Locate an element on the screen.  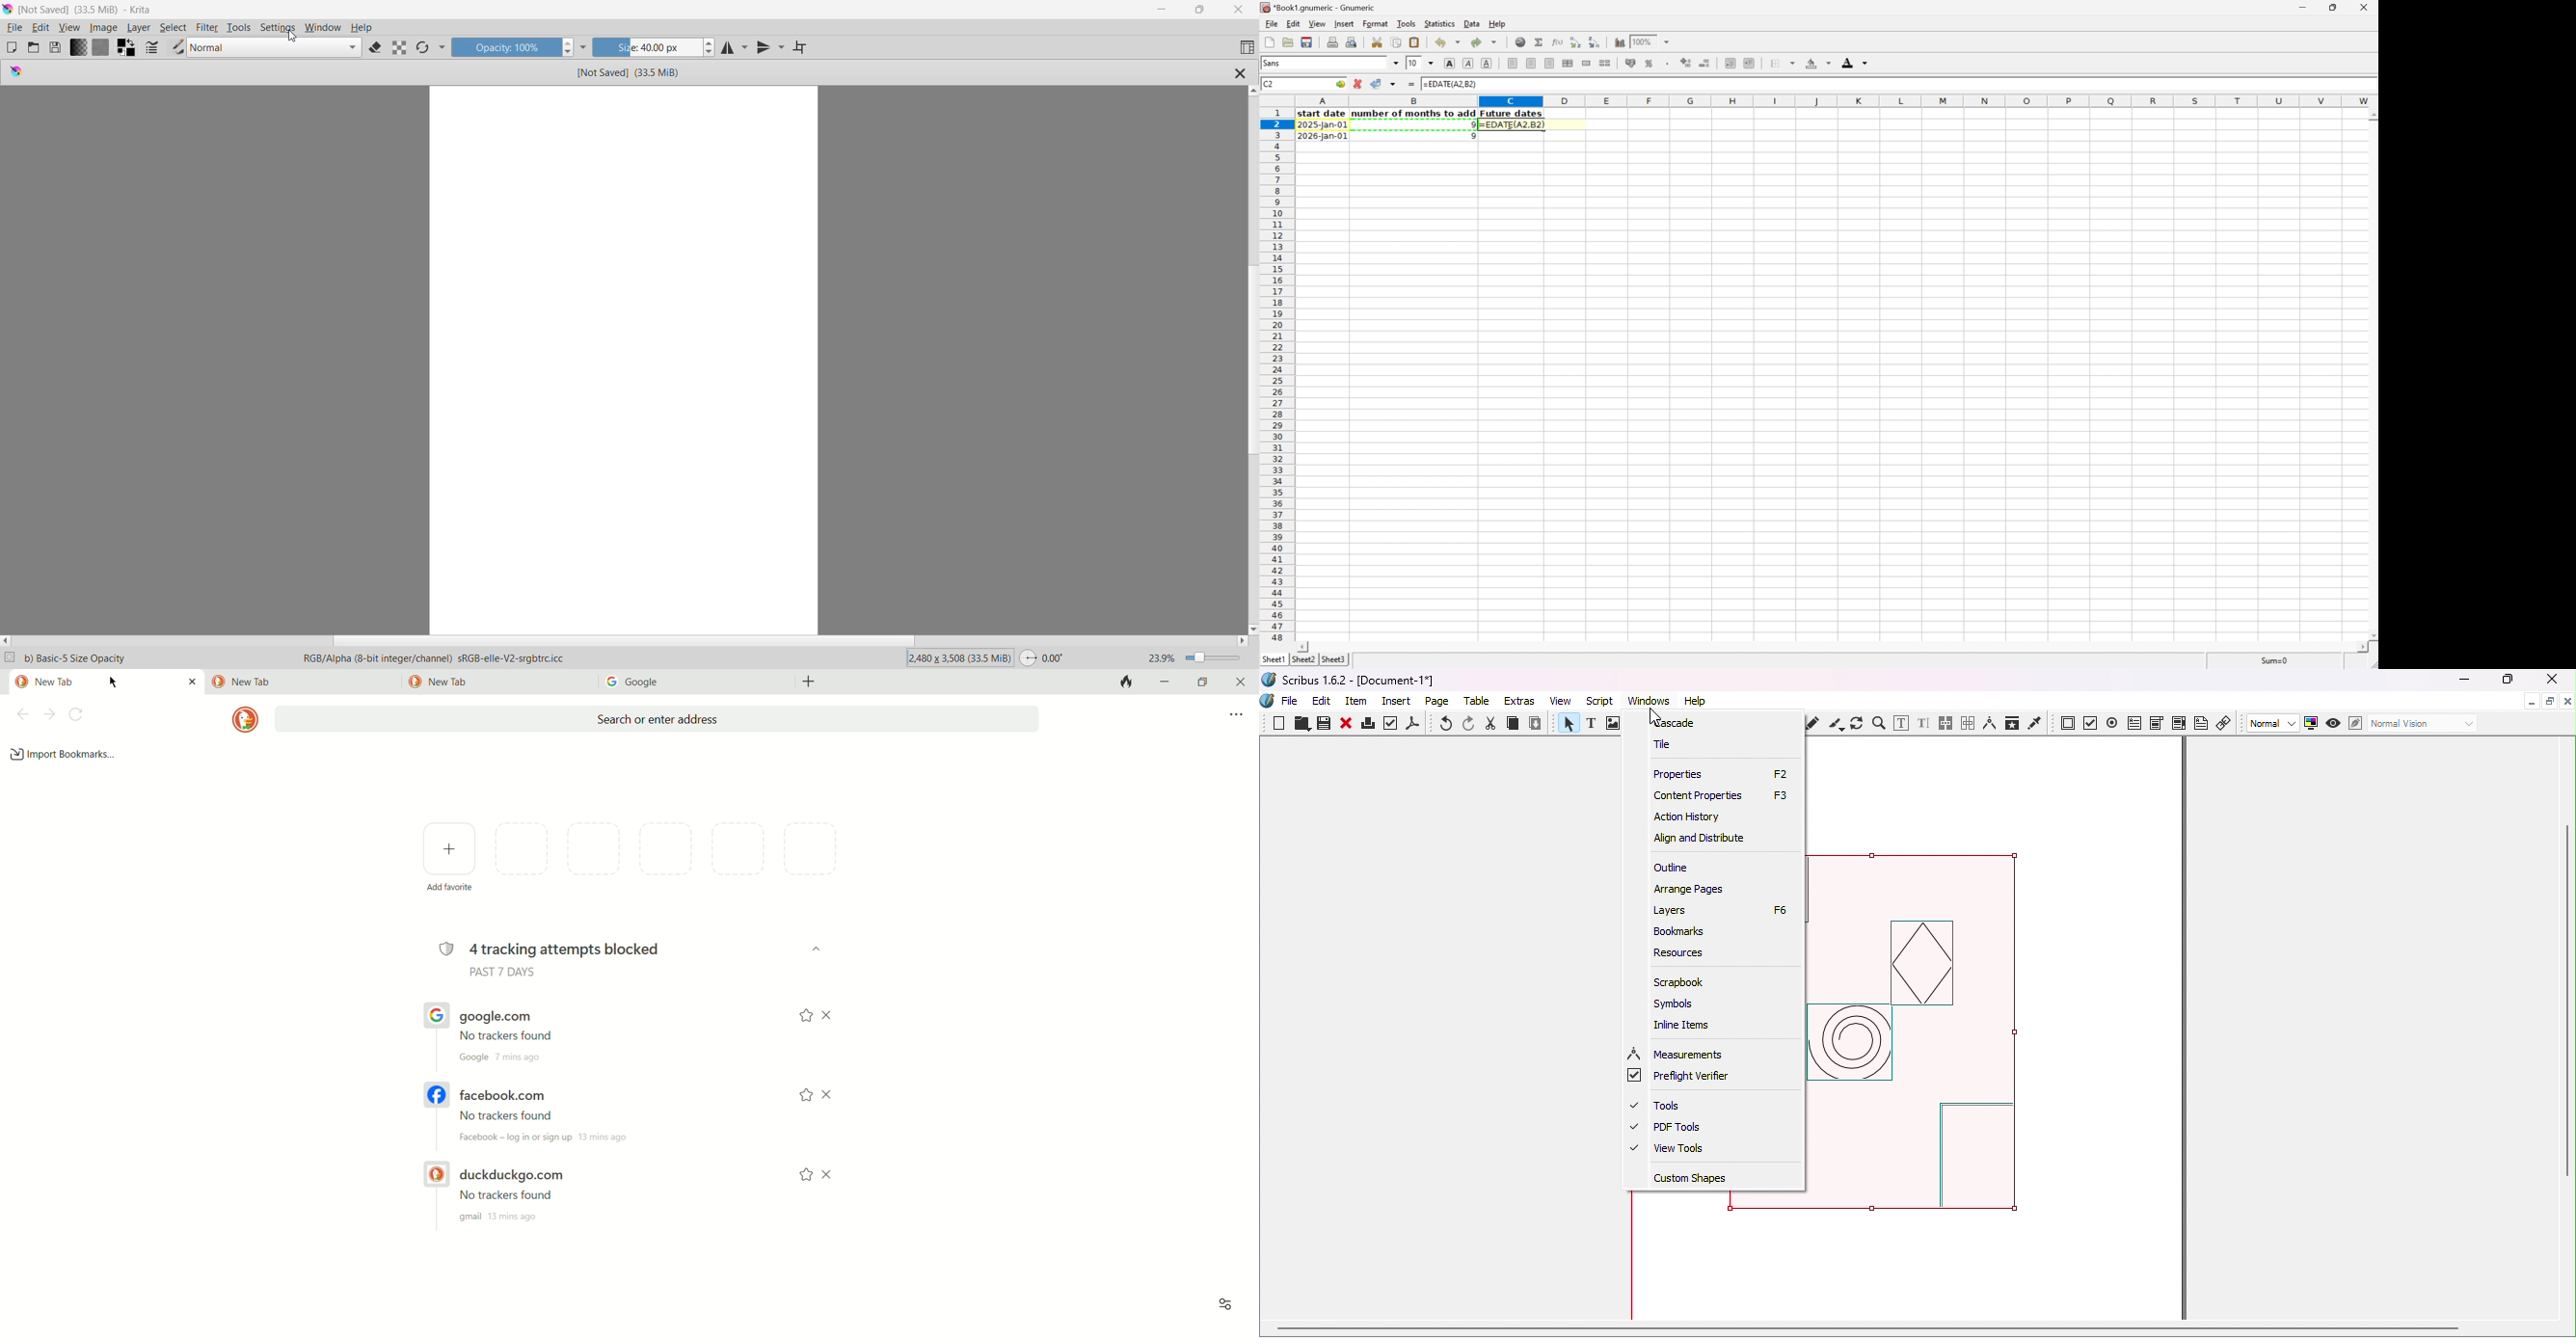
View is located at coordinates (1565, 700).